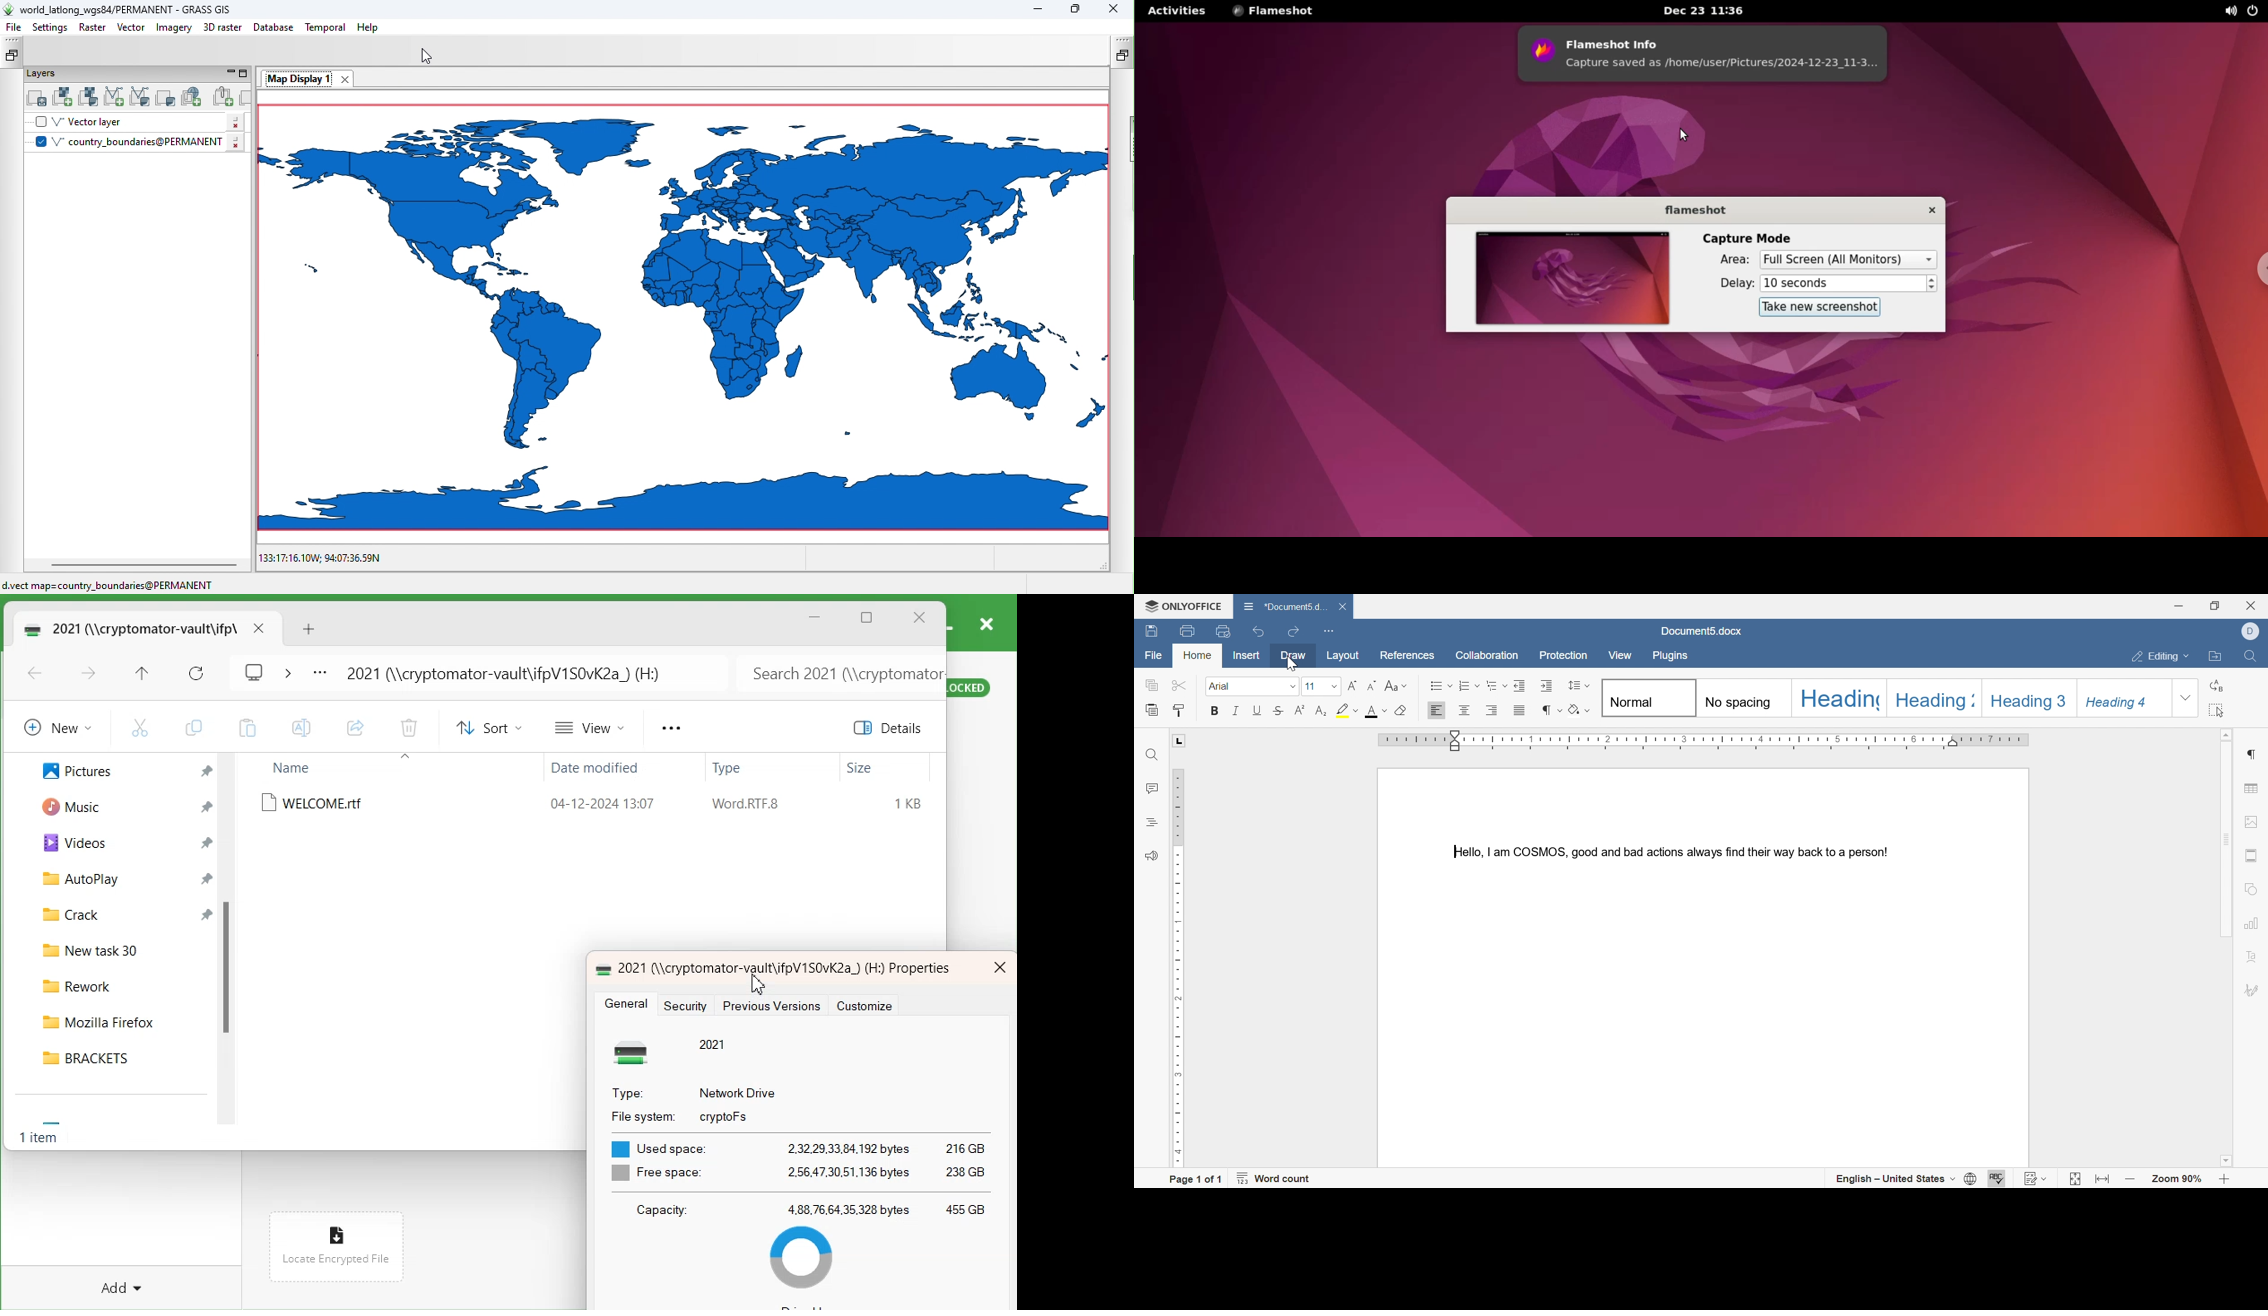 The image size is (2268, 1316). What do you see at coordinates (2028, 699) in the screenshot?
I see `Heading 3` at bounding box center [2028, 699].